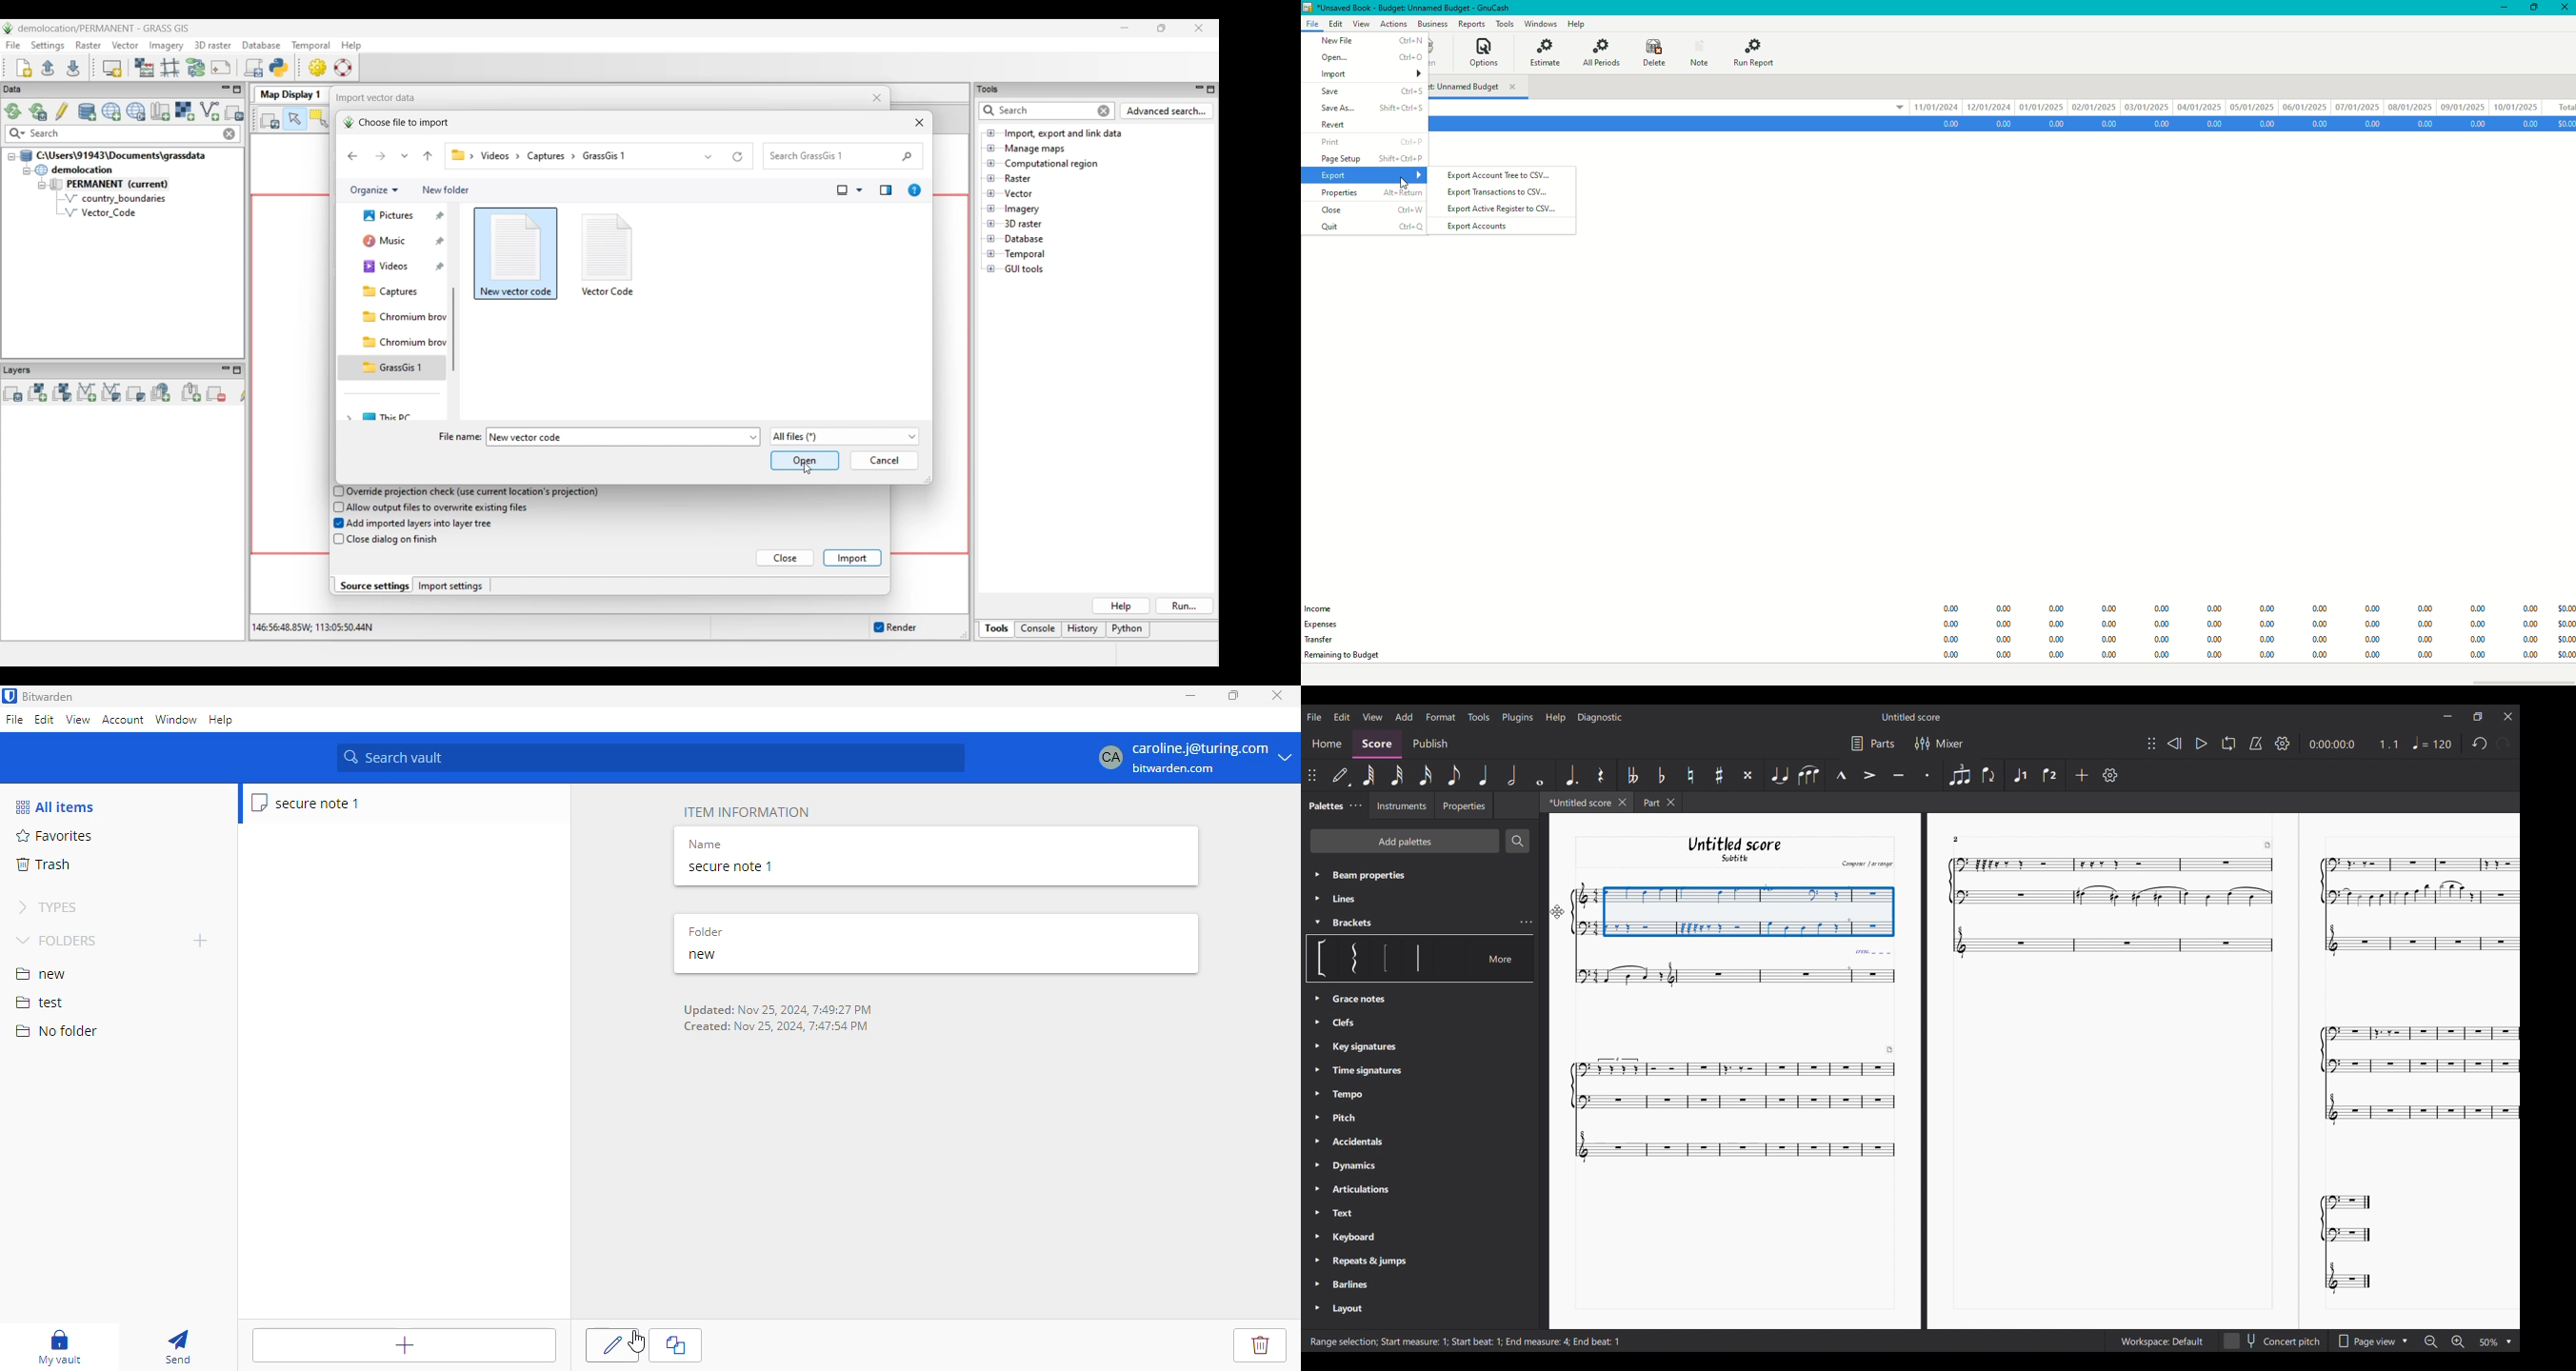 The width and height of the screenshot is (2576, 1372). I want to click on Help, so click(1555, 718).